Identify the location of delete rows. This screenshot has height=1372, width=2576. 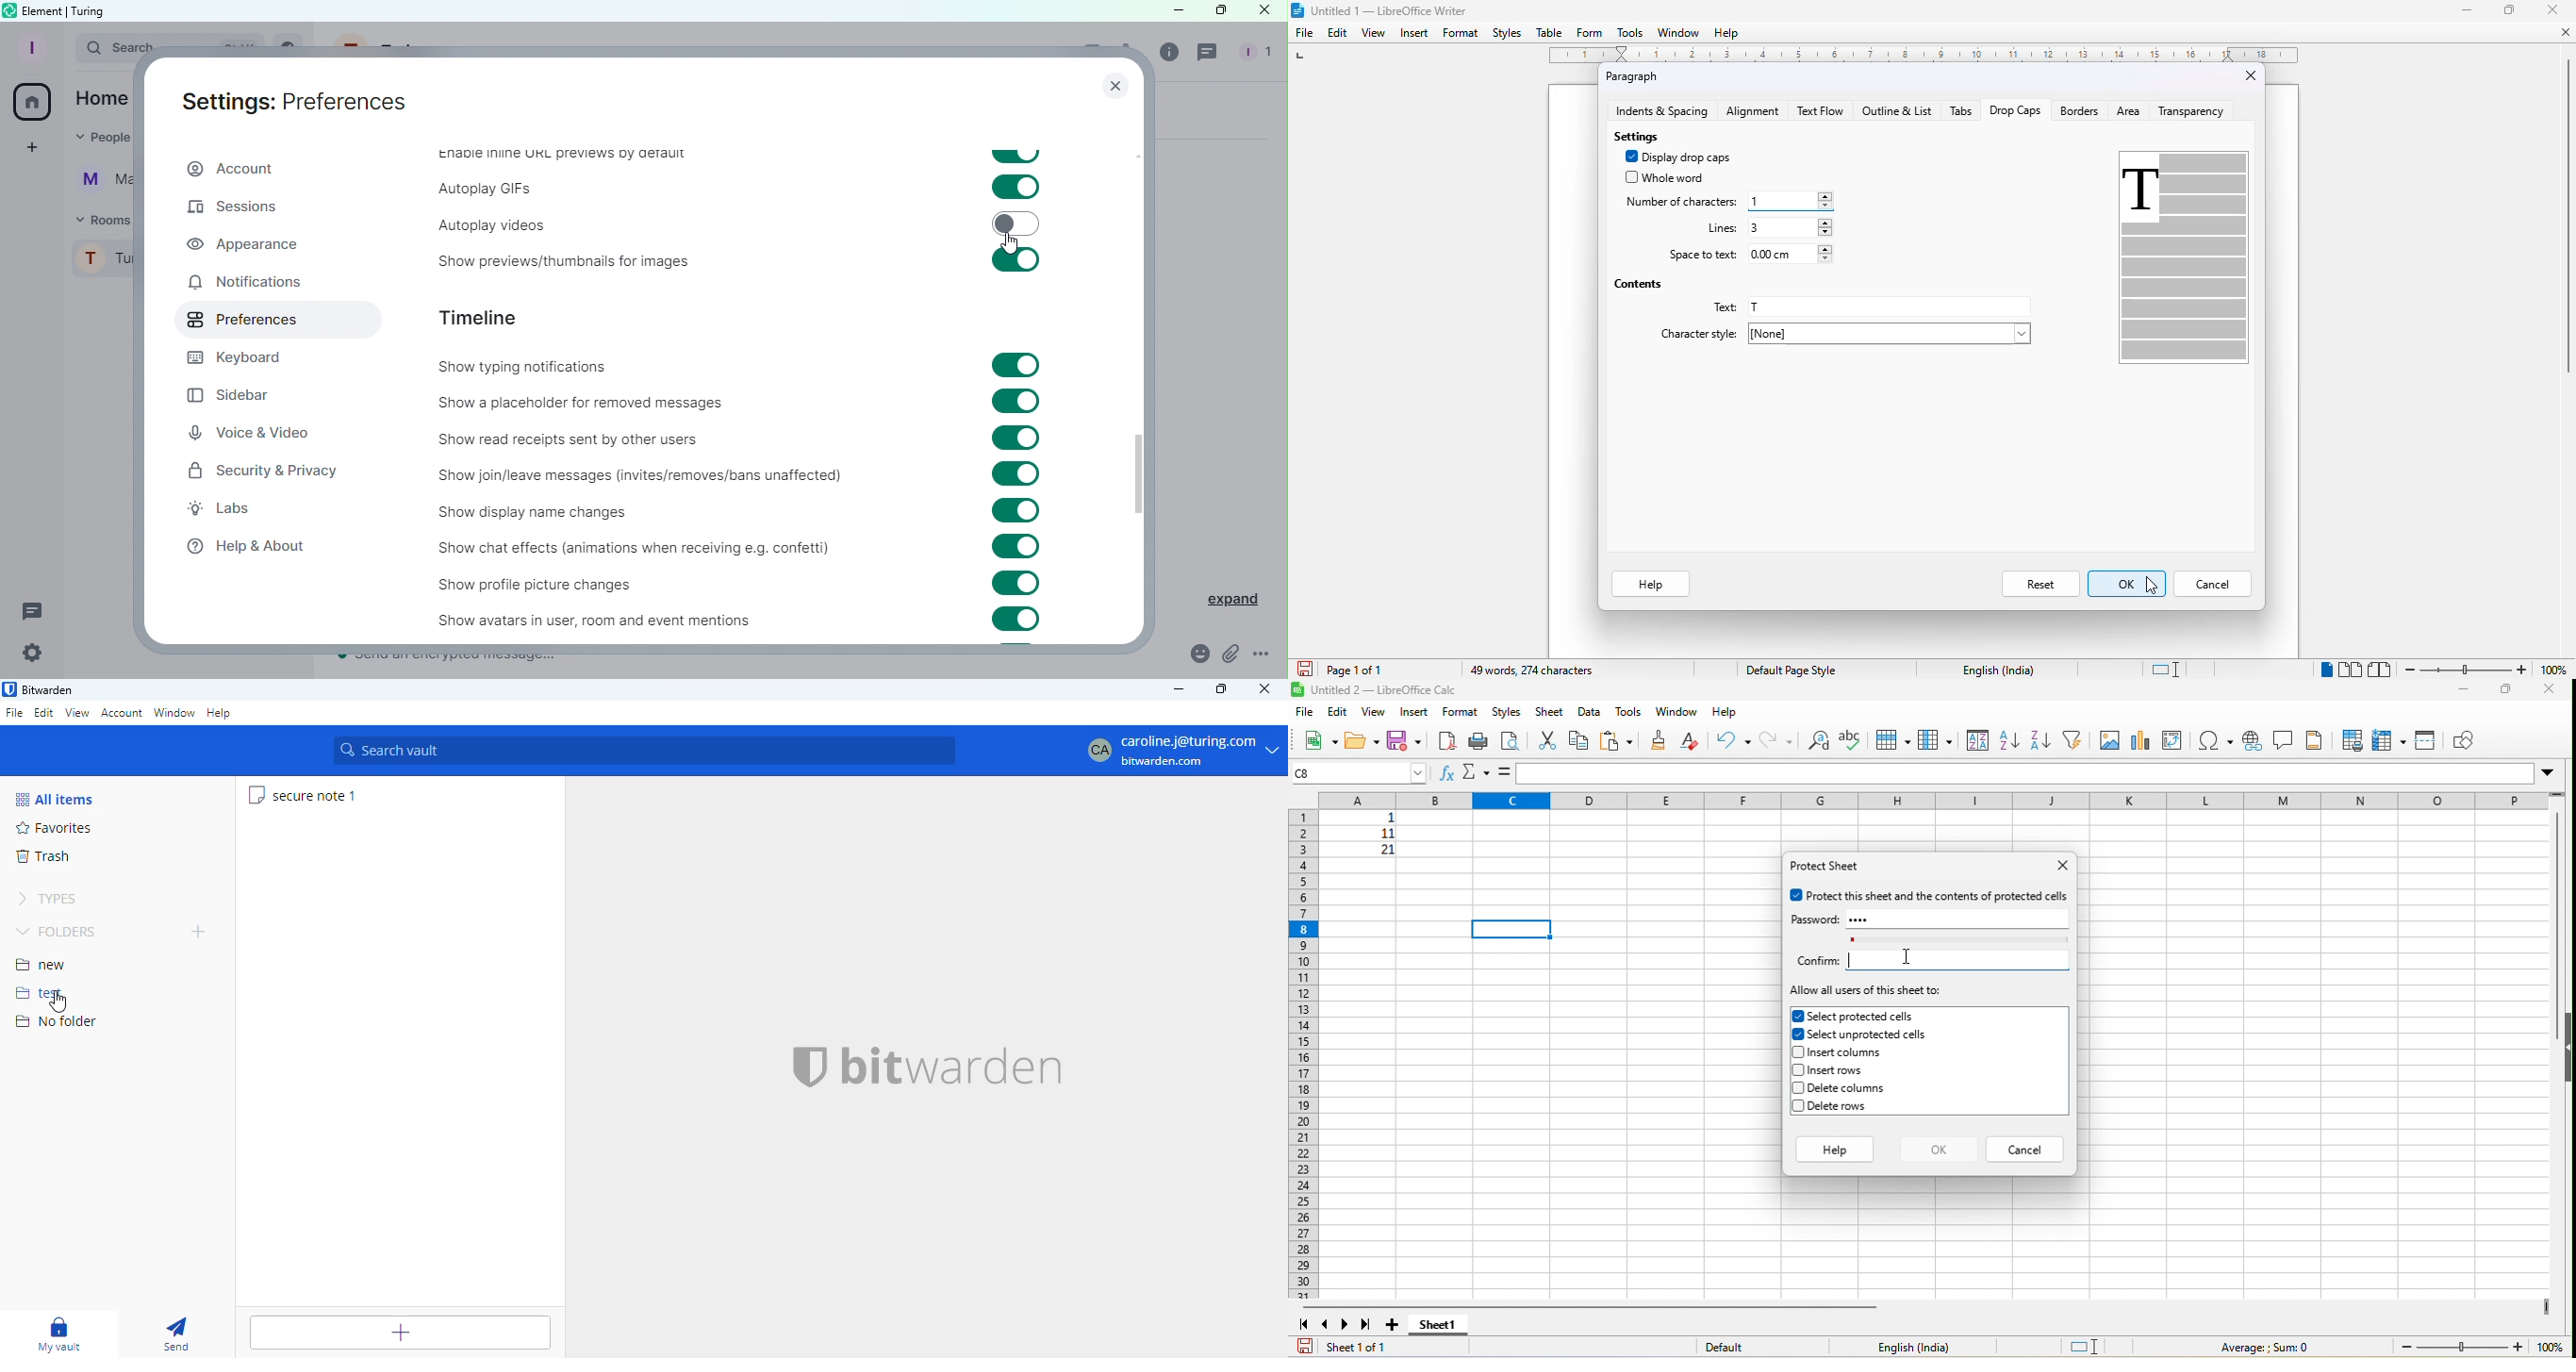
(1862, 1105).